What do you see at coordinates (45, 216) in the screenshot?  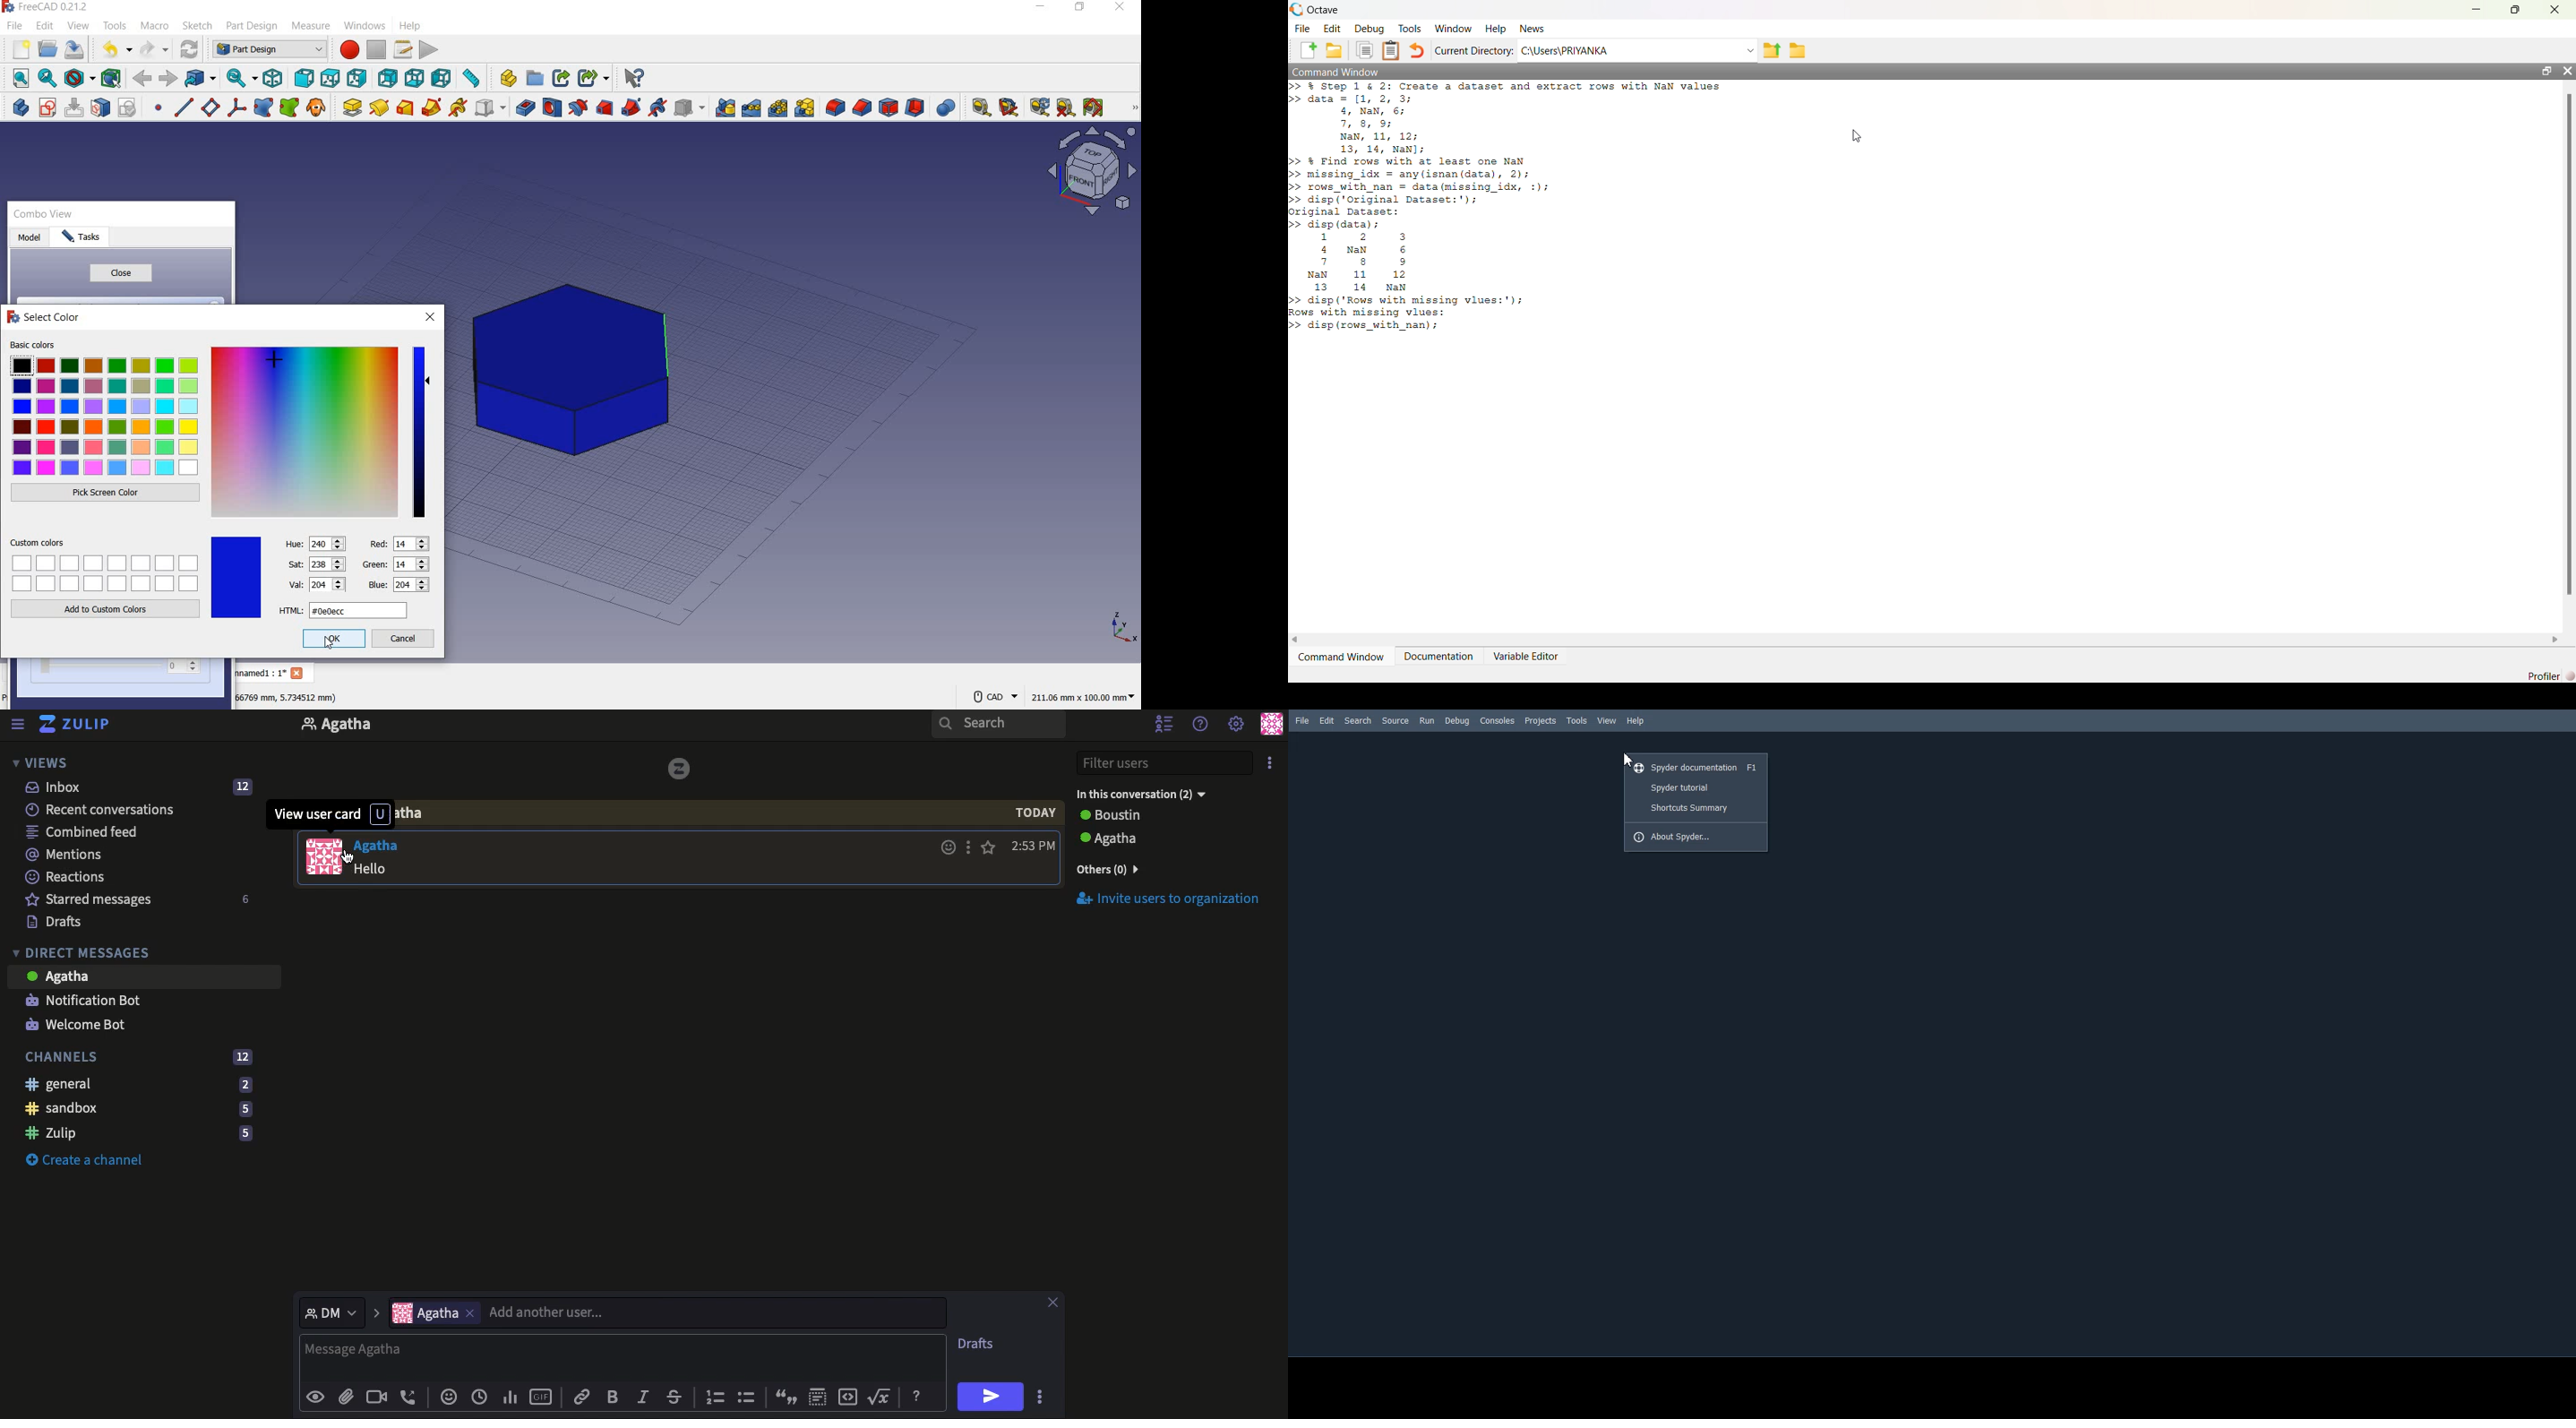 I see `combo view` at bounding box center [45, 216].